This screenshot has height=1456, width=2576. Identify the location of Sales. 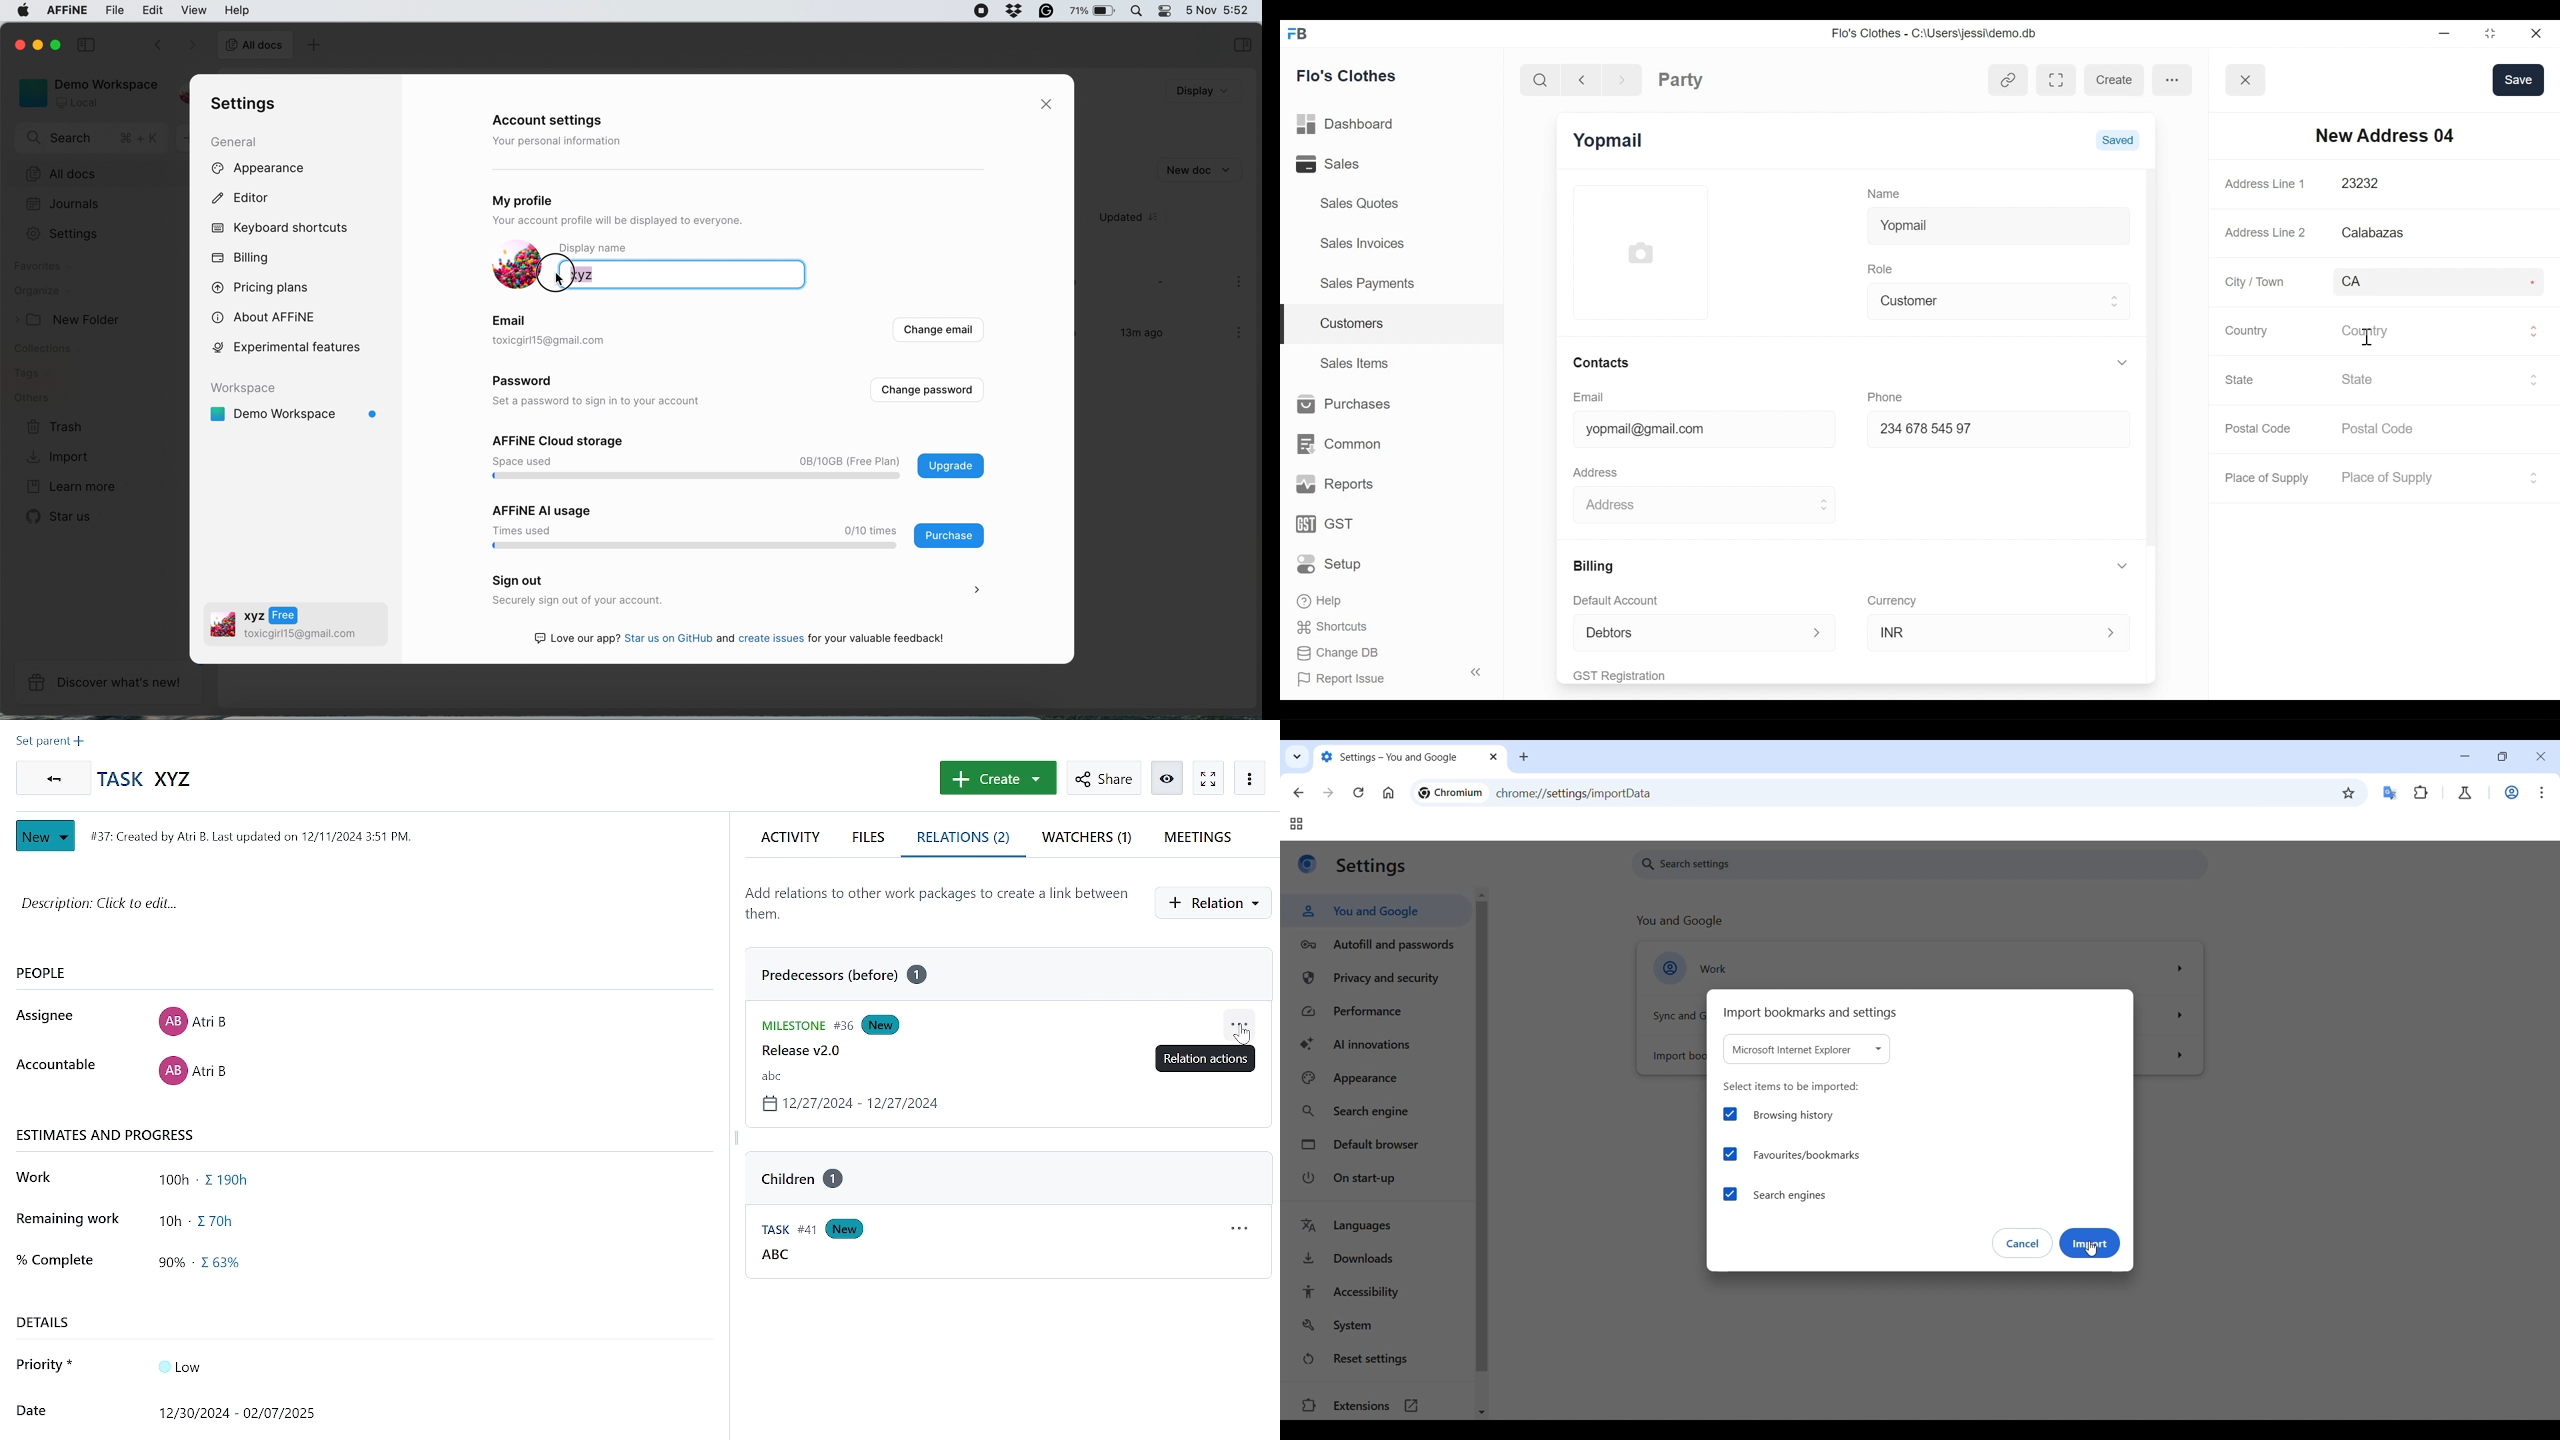
(1346, 163).